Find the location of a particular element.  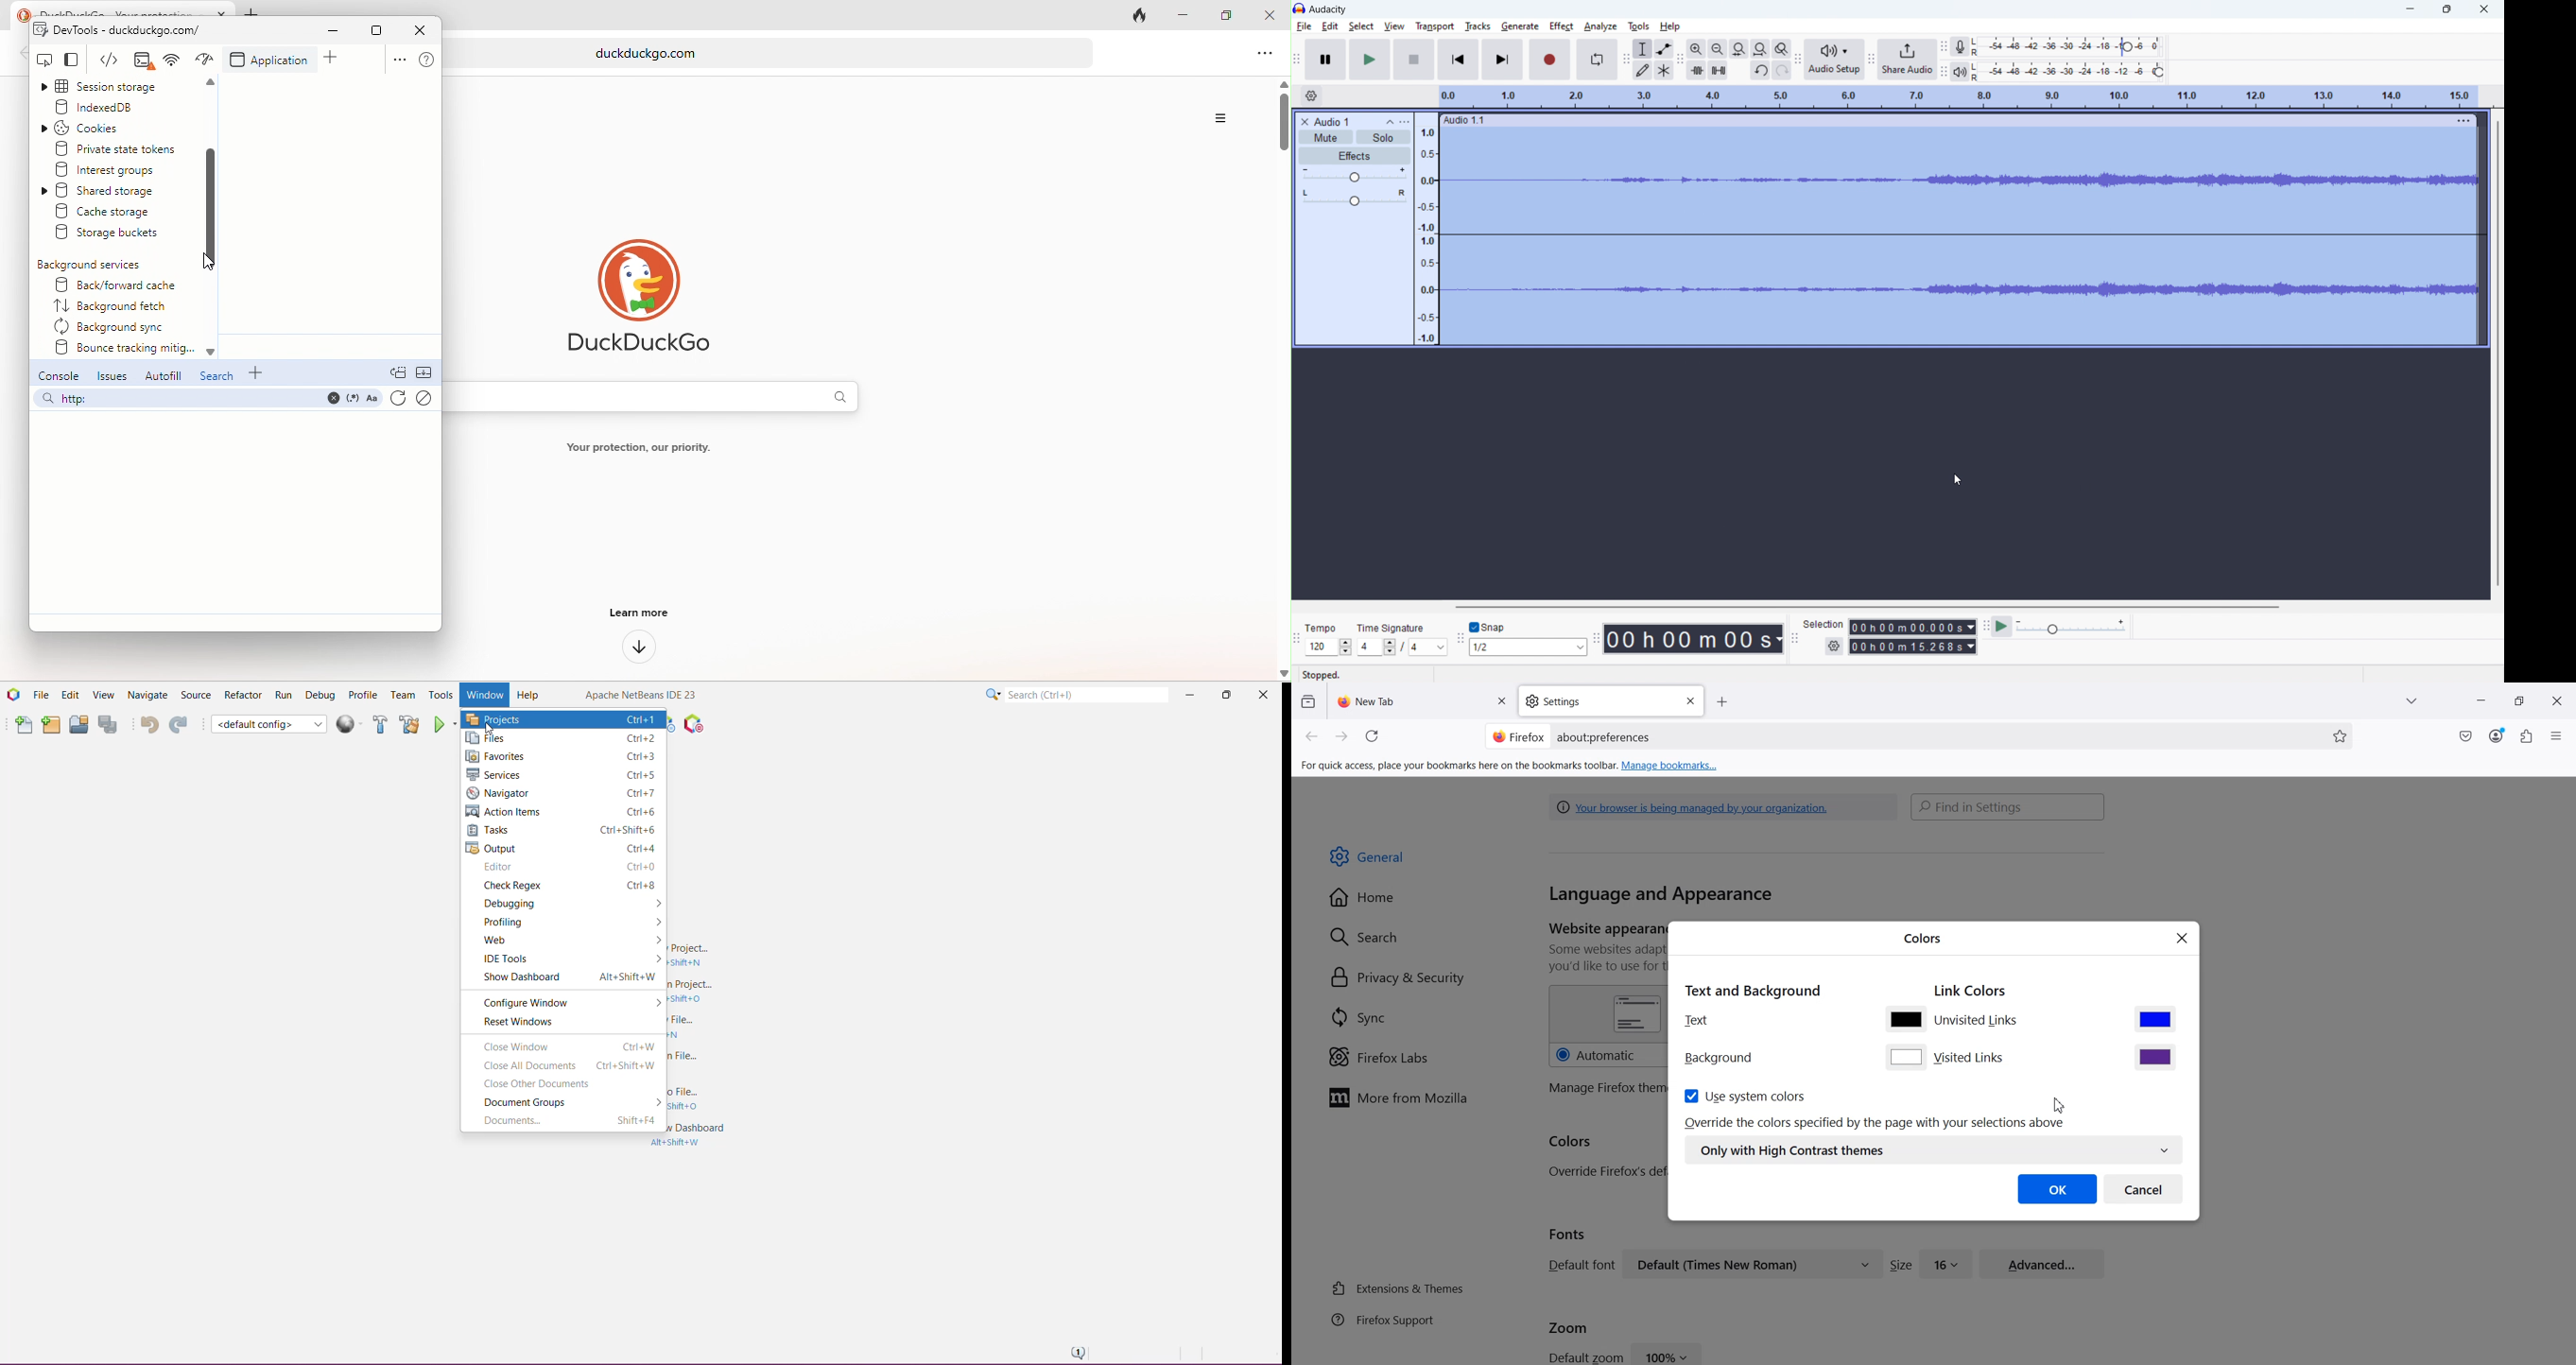

back/forward cache is located at coordinates (111, 285).